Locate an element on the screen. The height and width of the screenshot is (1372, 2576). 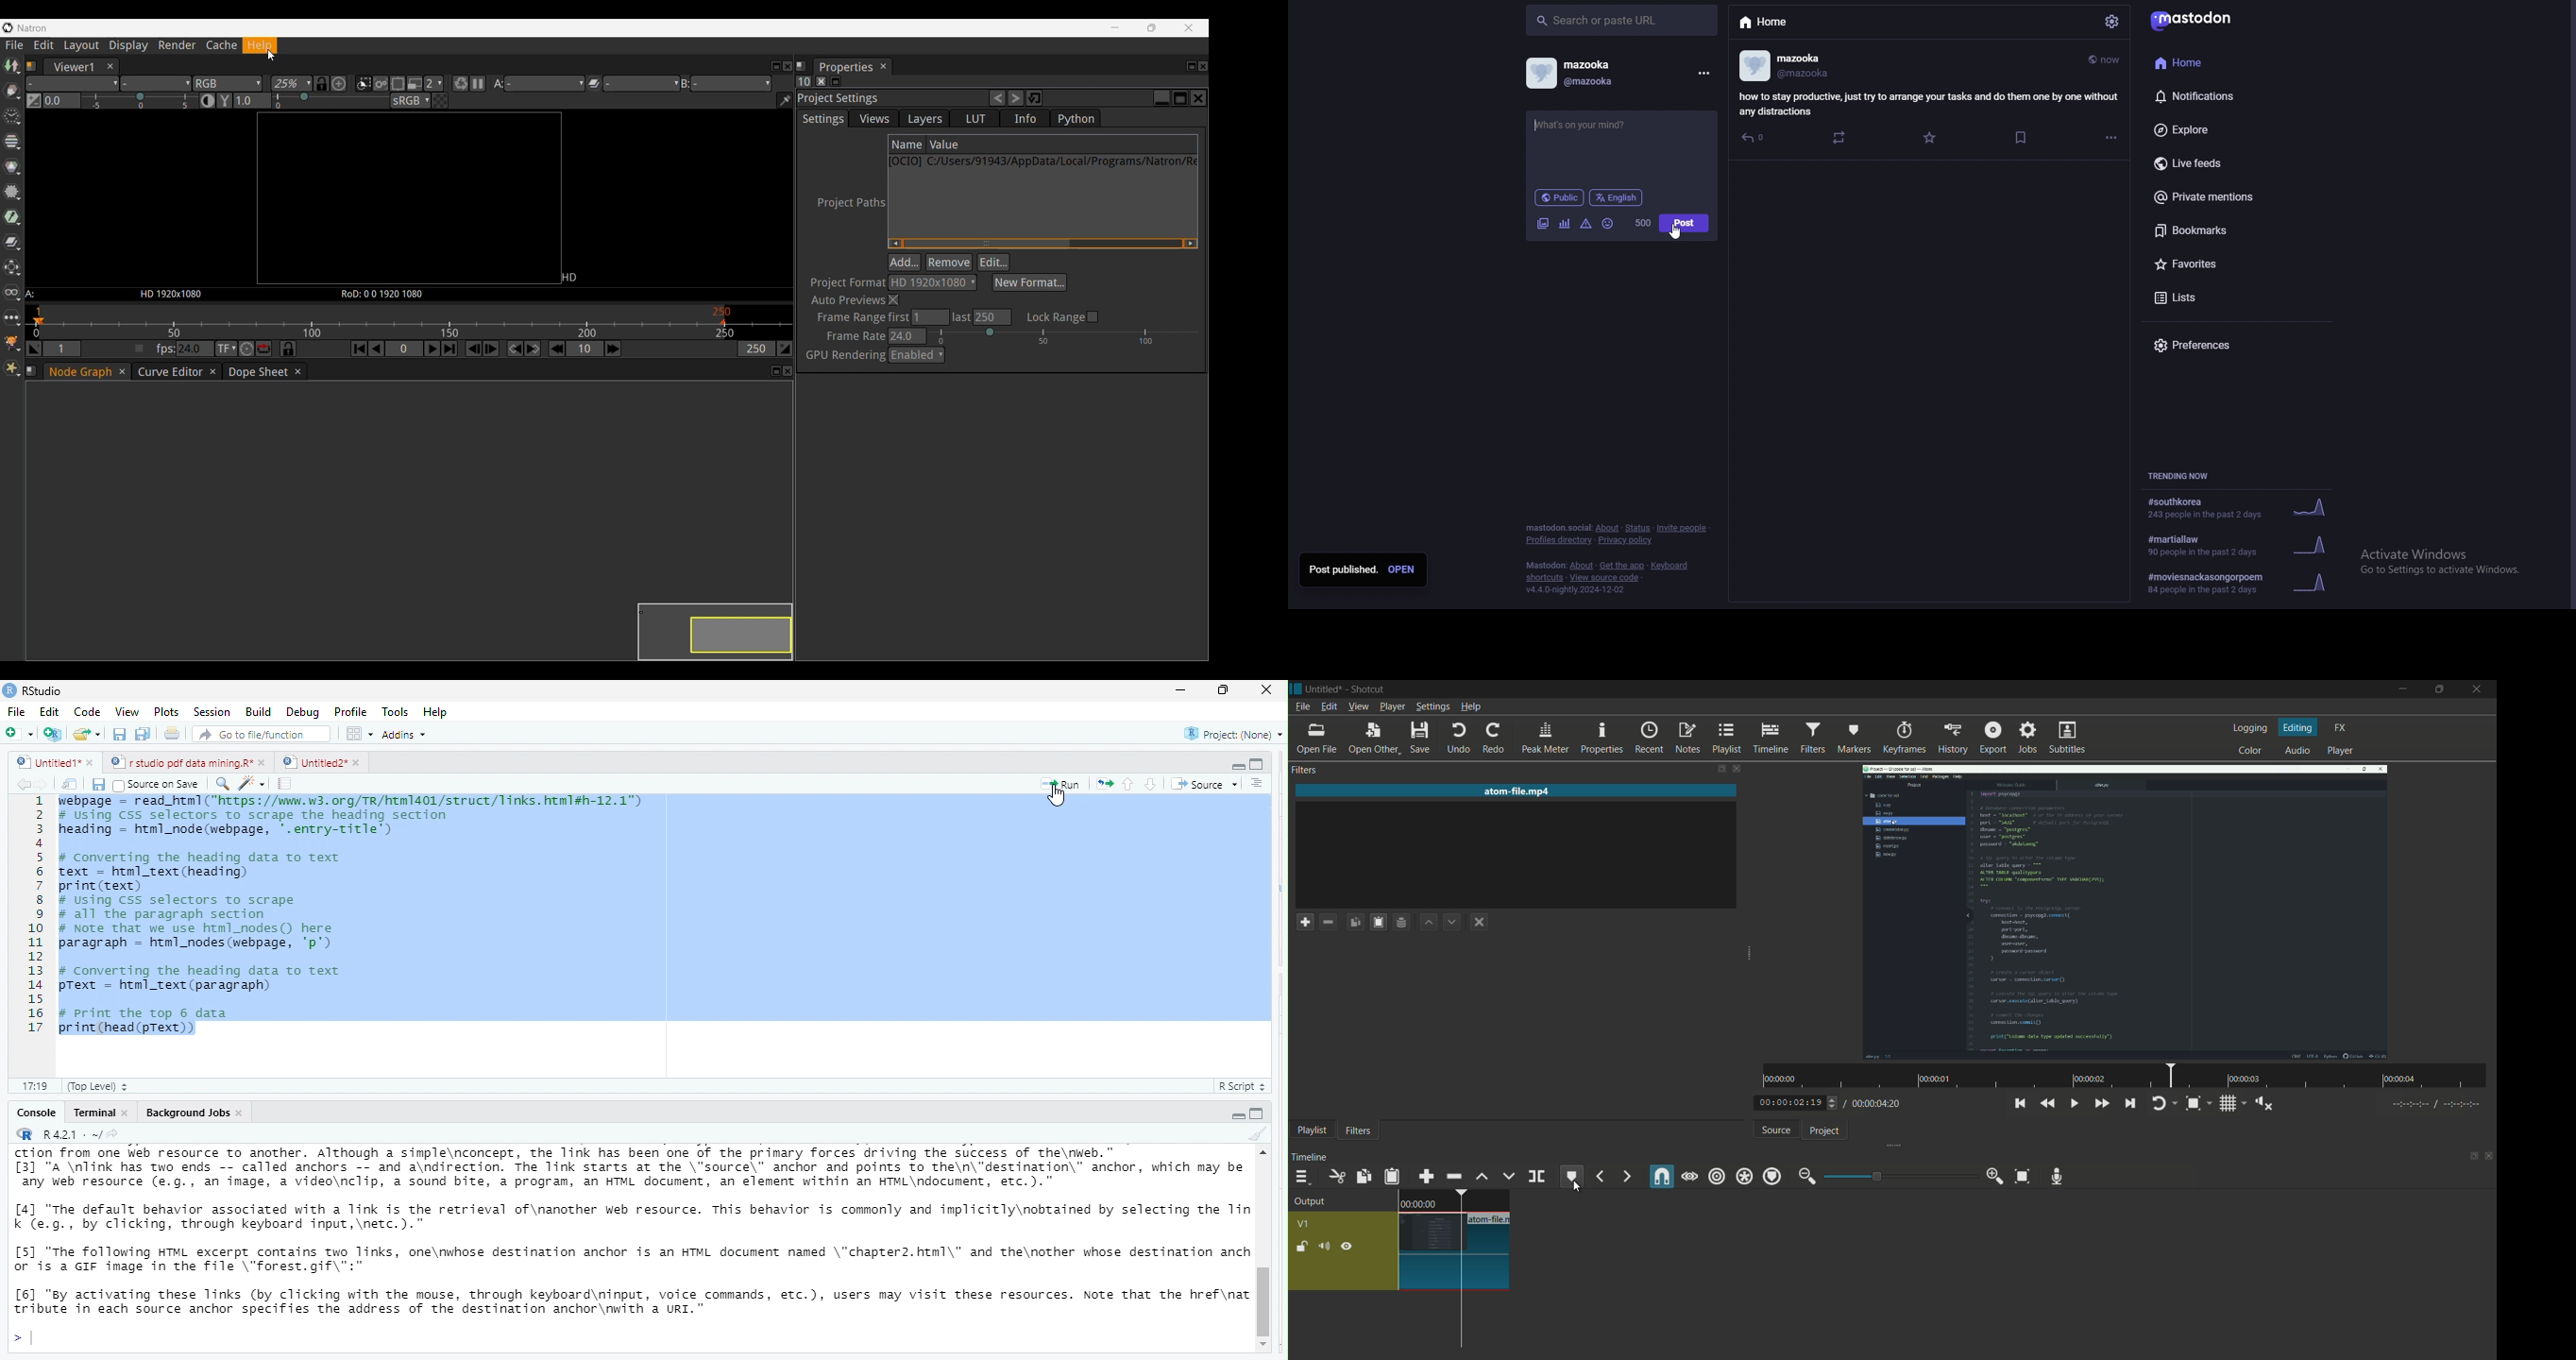
notes is located at coordinates (1684, 739).